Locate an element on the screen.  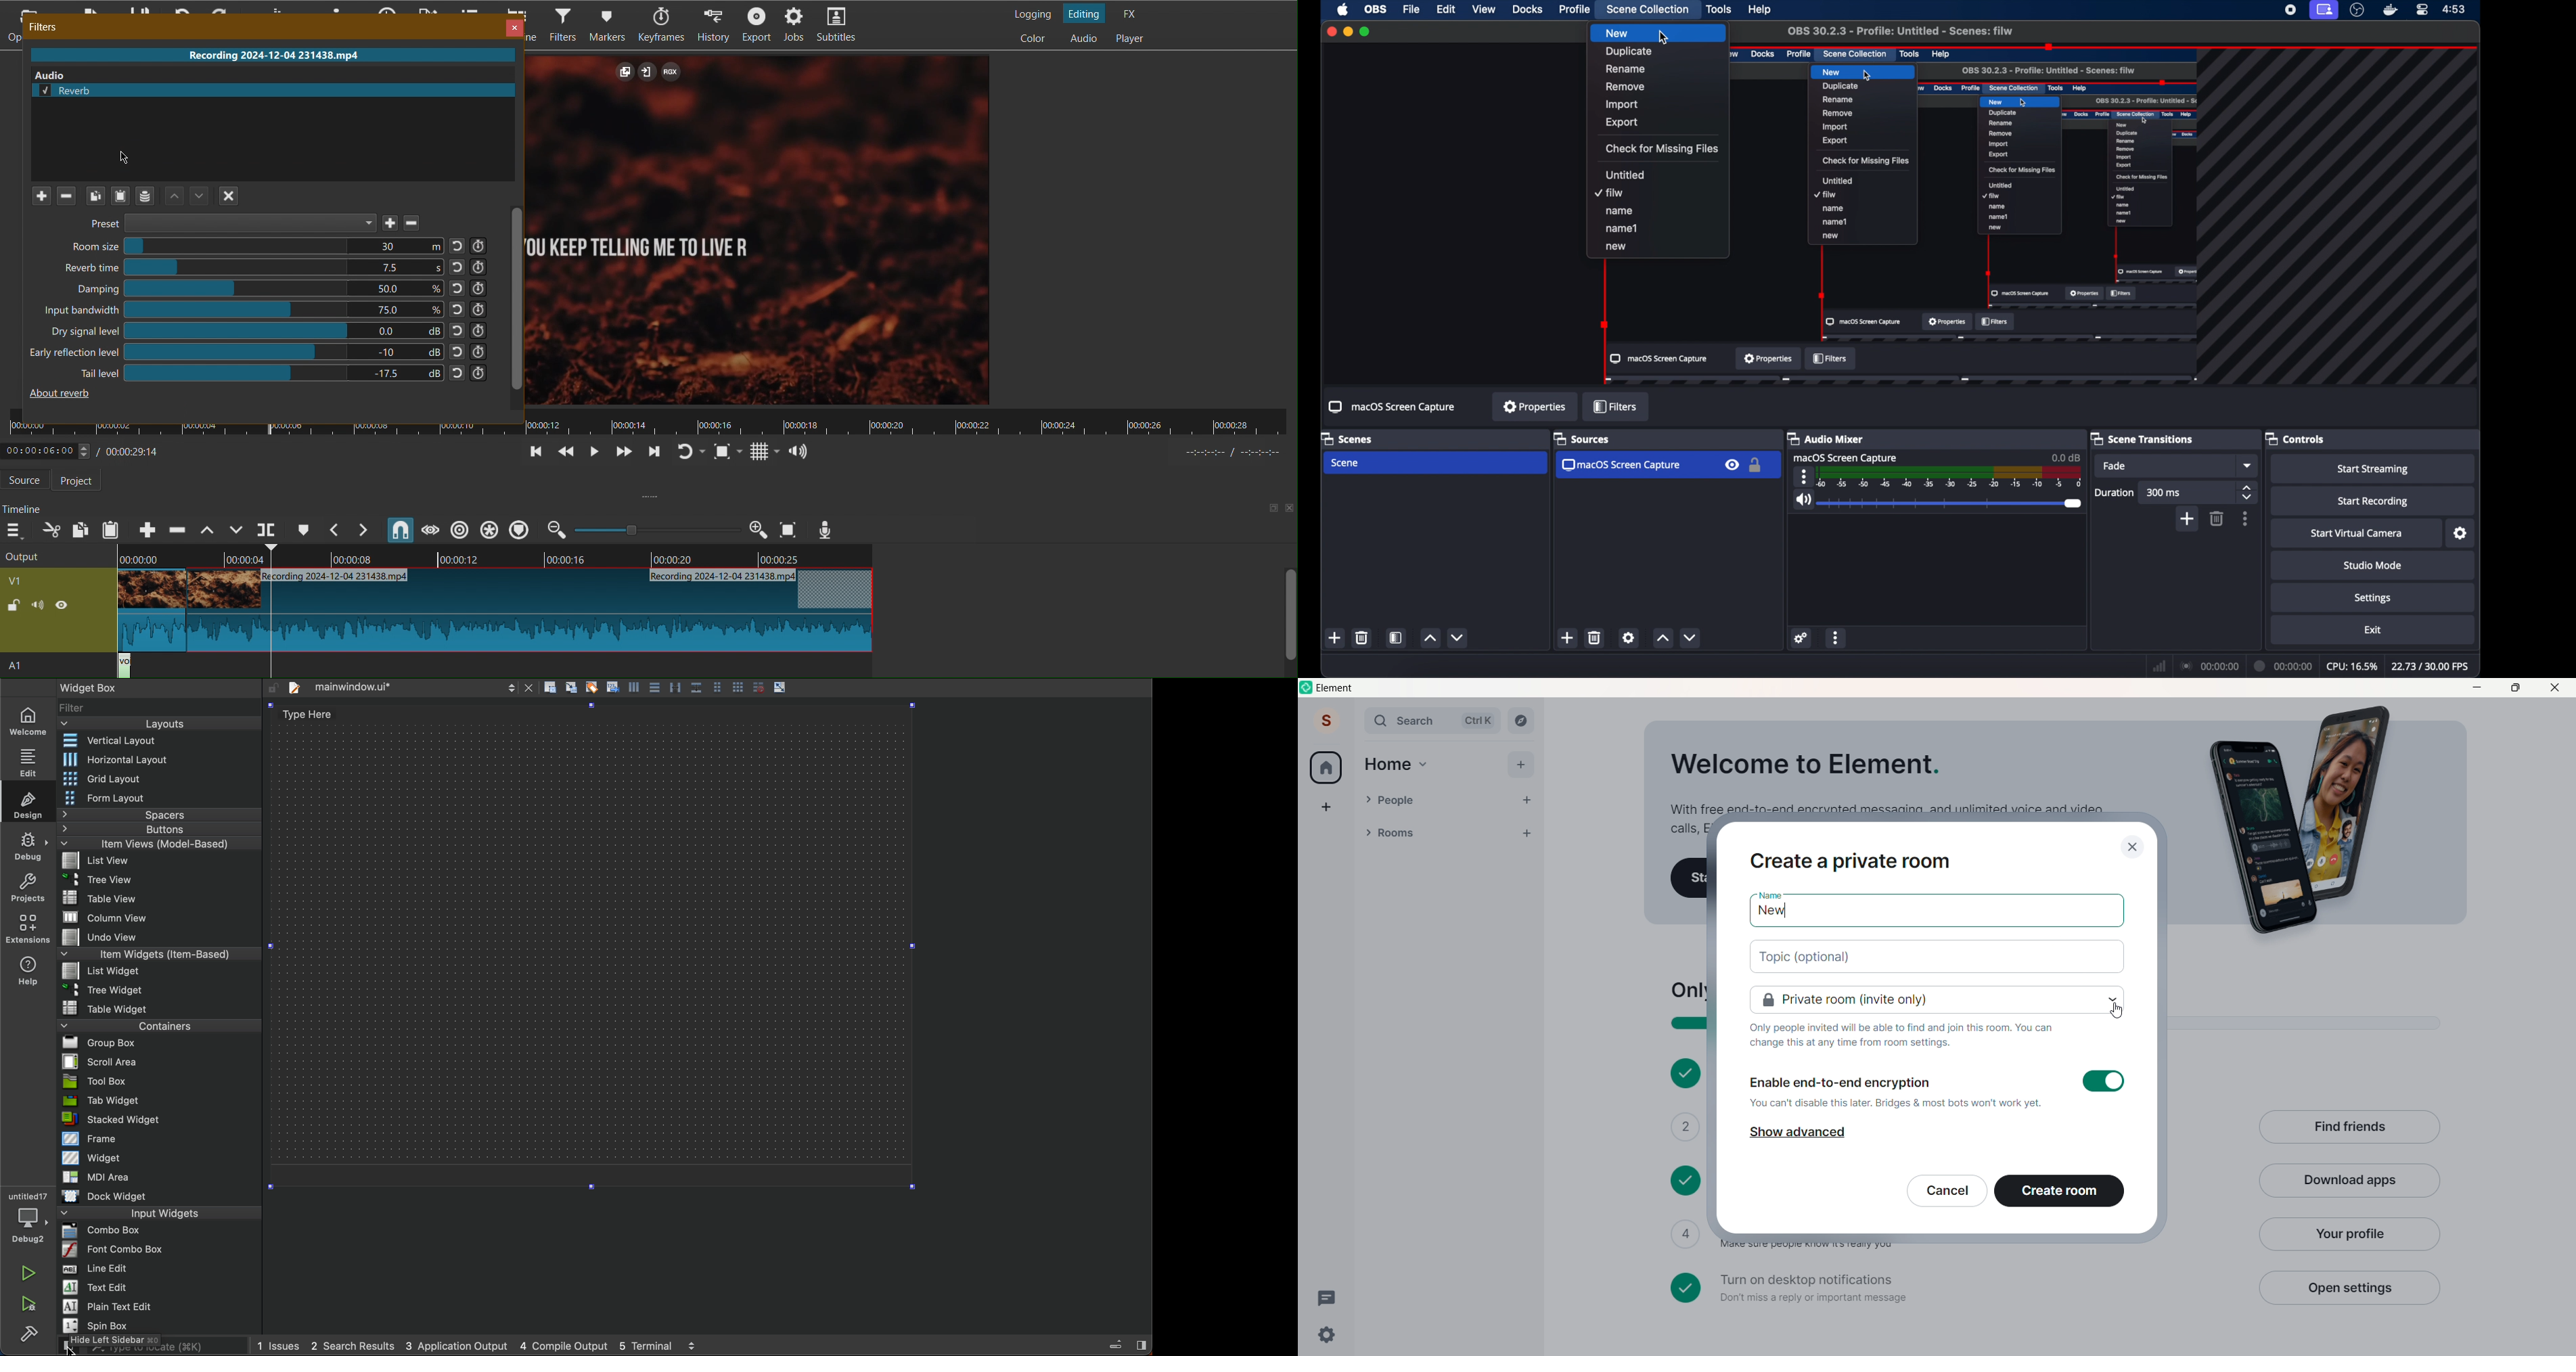
settings is located at coordinates (1629, 637).